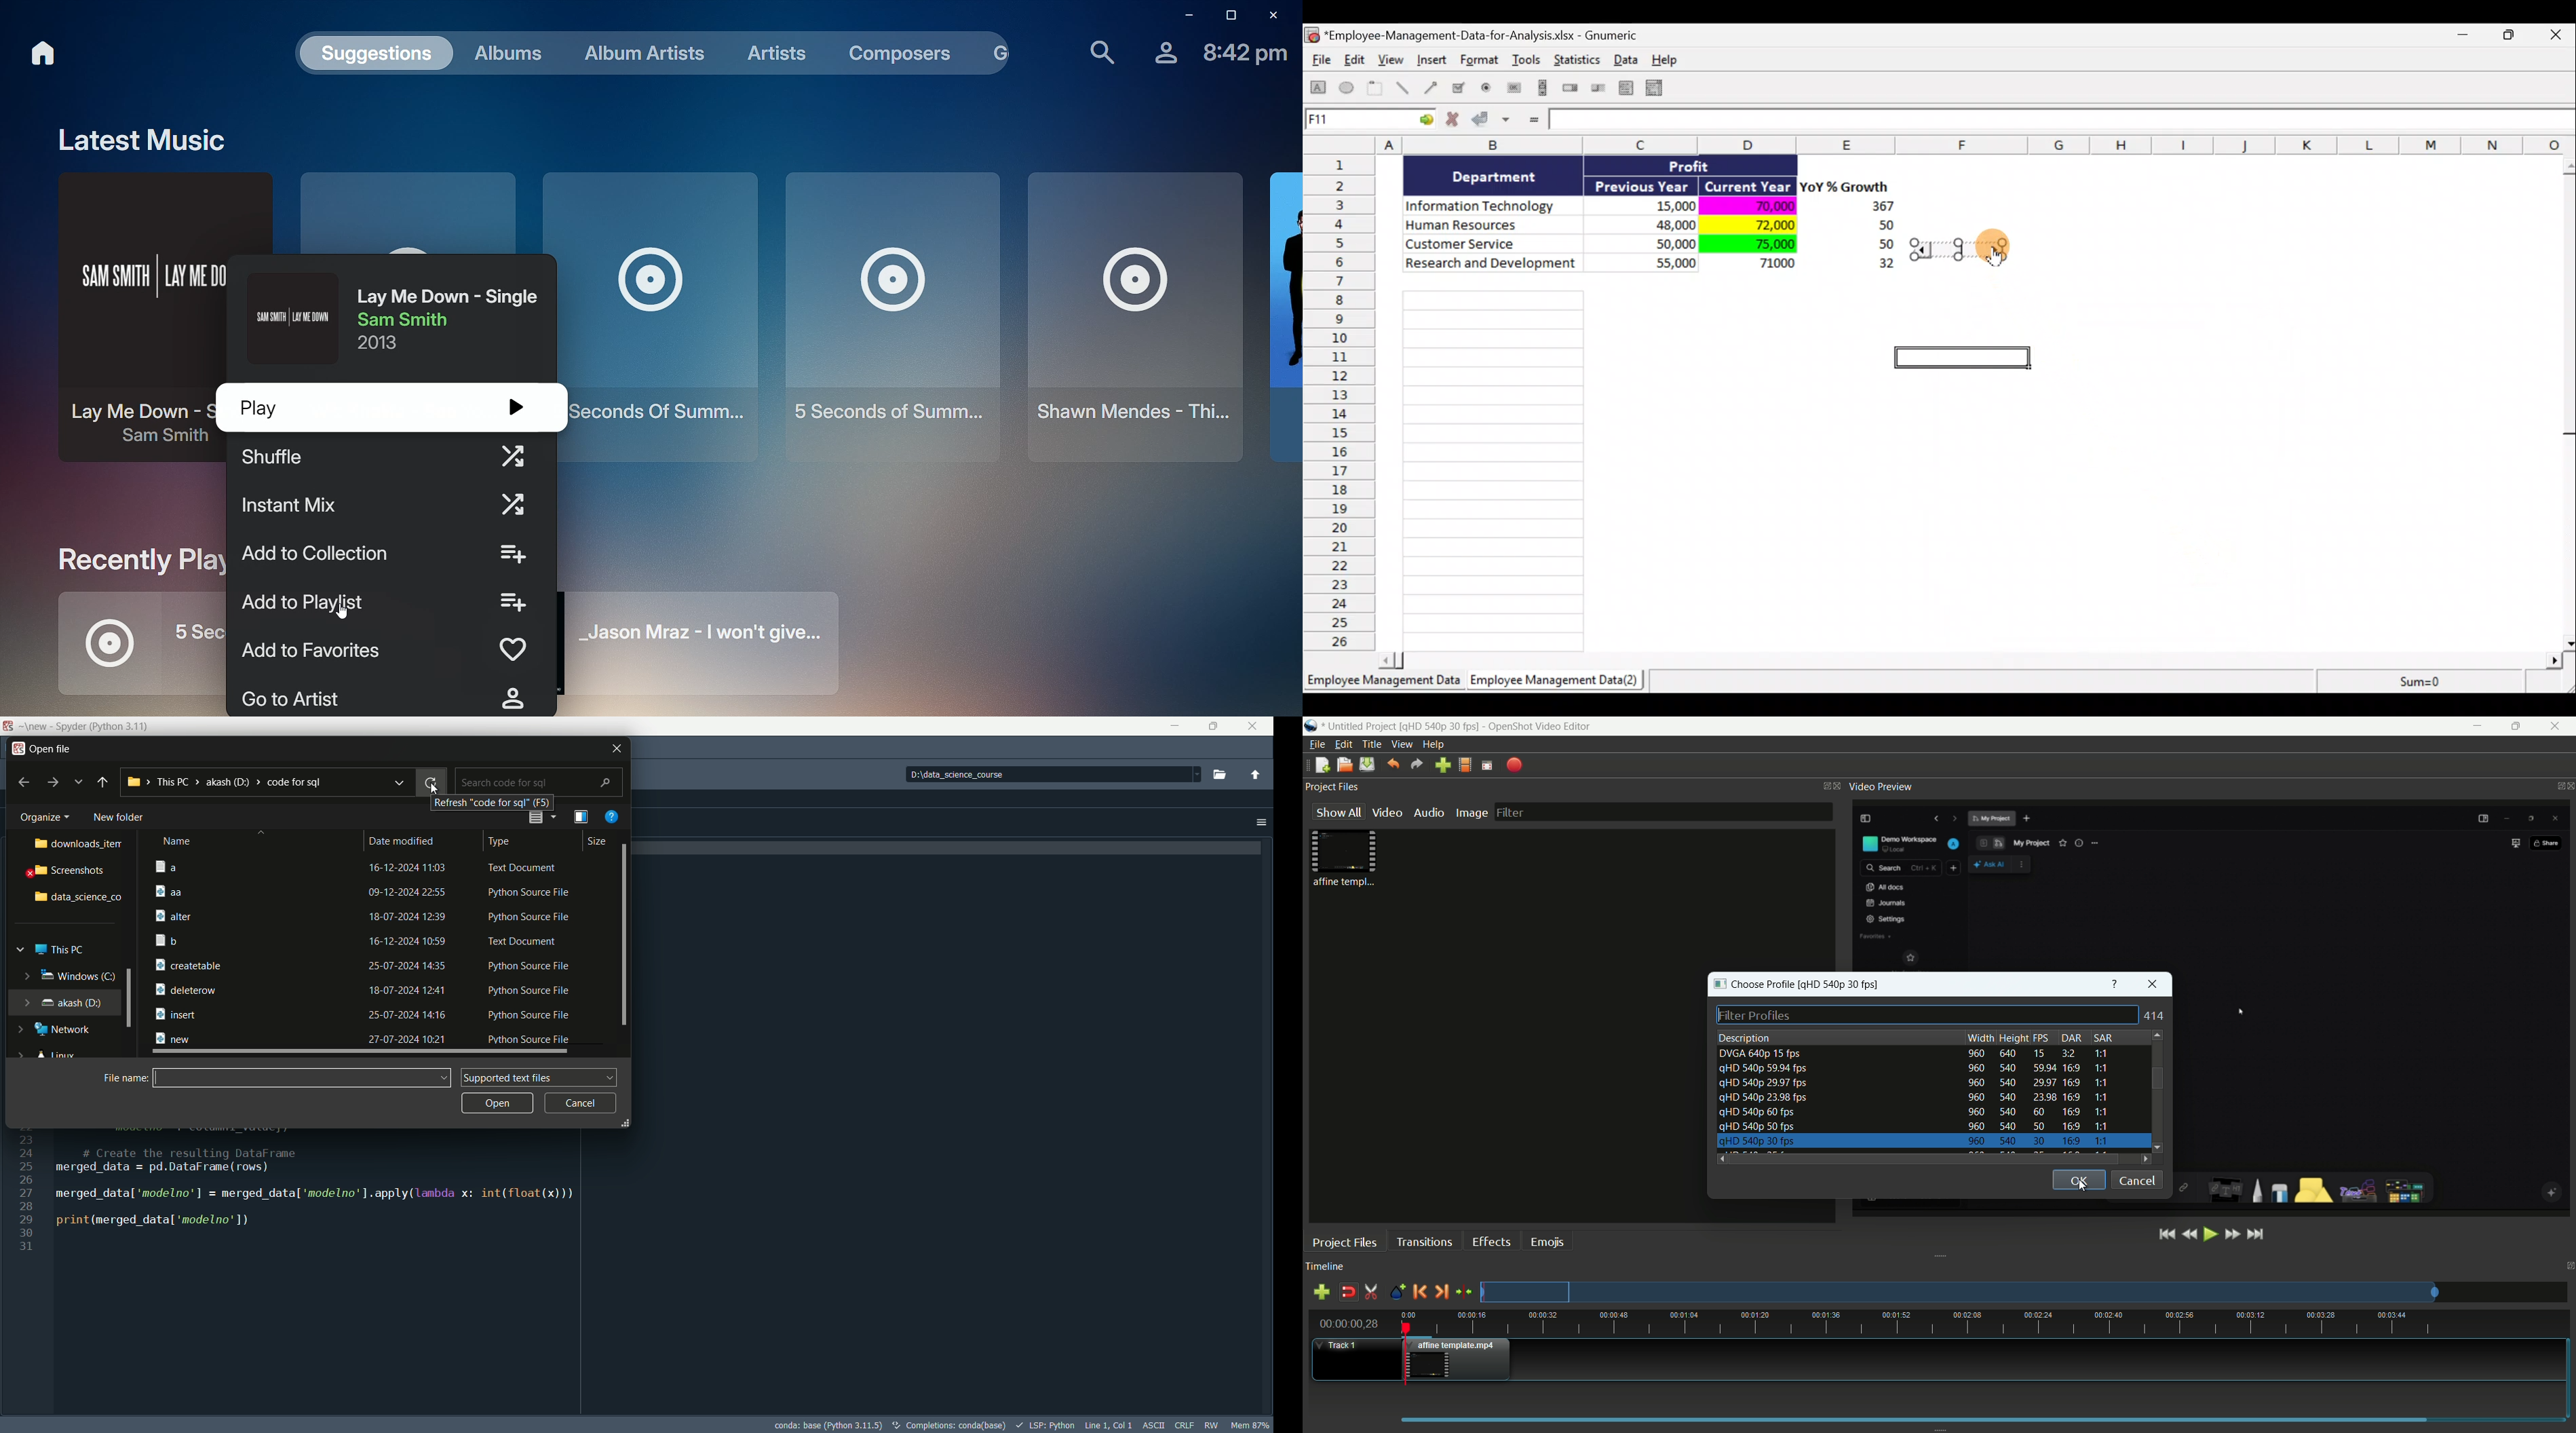 The image size is (2576, 1456). Describe the element at coordinates (1478, 36) in the screenshot. I see `Document name` at that location.